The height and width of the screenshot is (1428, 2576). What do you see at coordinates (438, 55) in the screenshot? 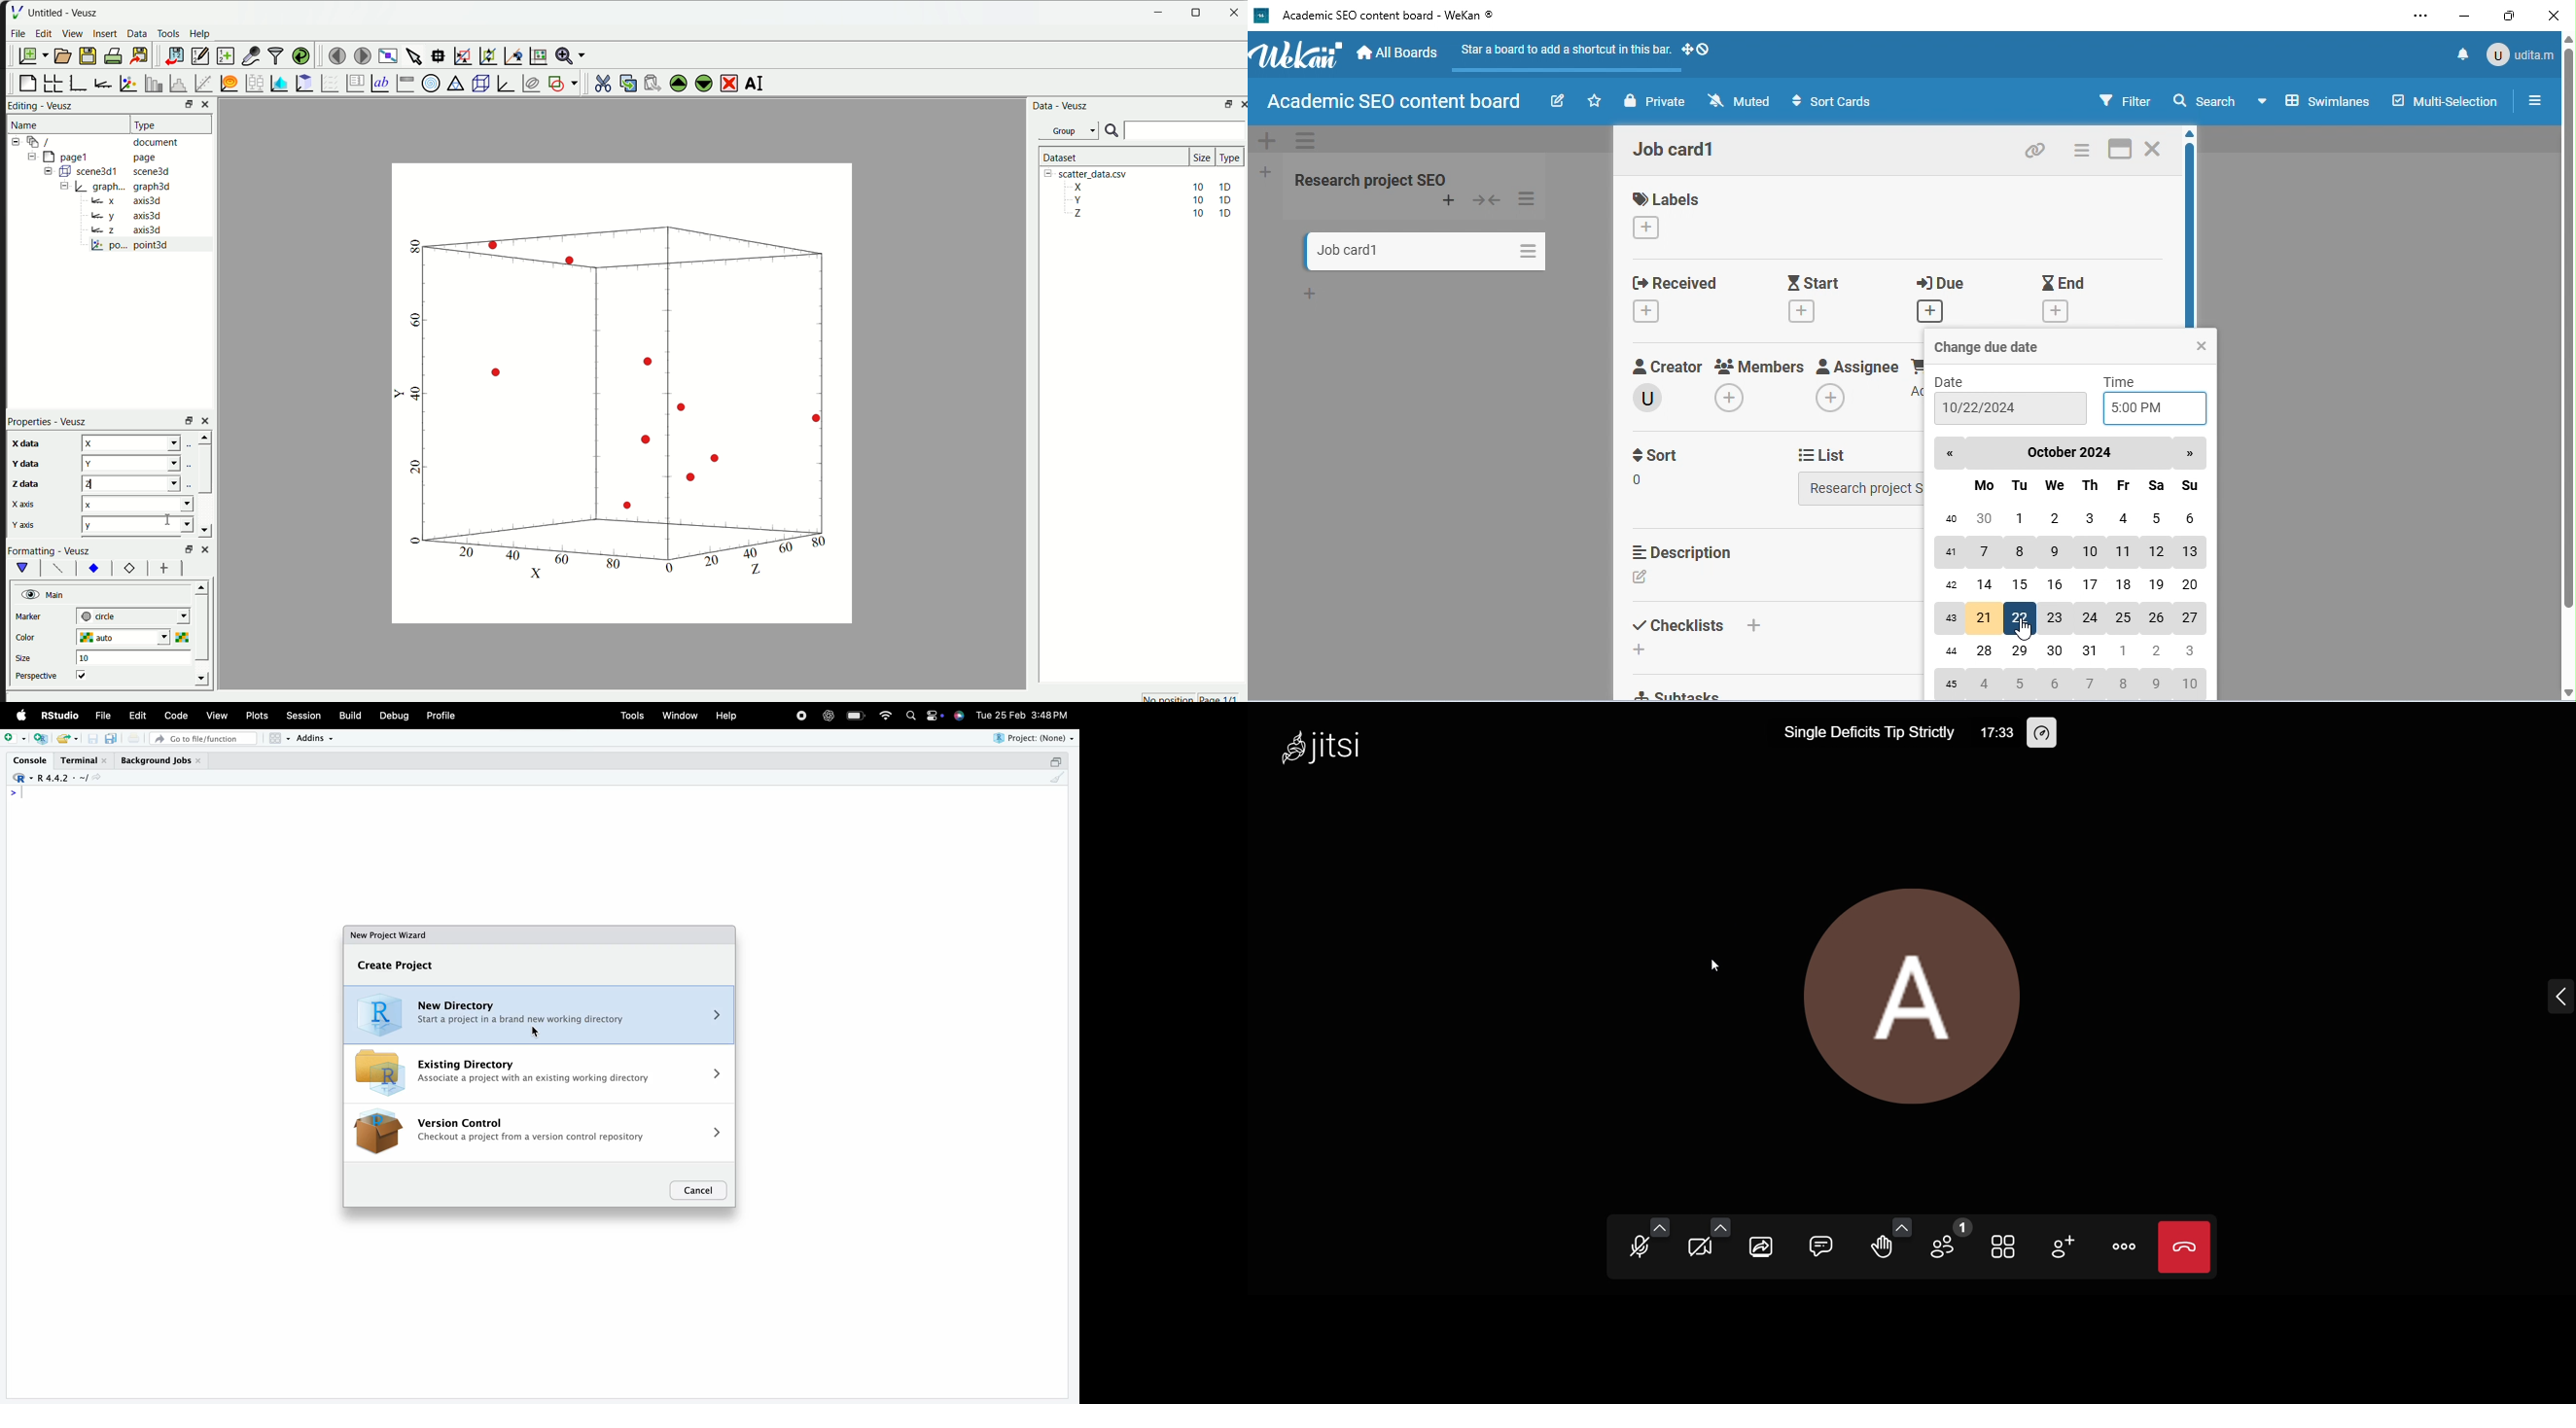
I see `read datapoint on graph` at bounding box center [438, 55].